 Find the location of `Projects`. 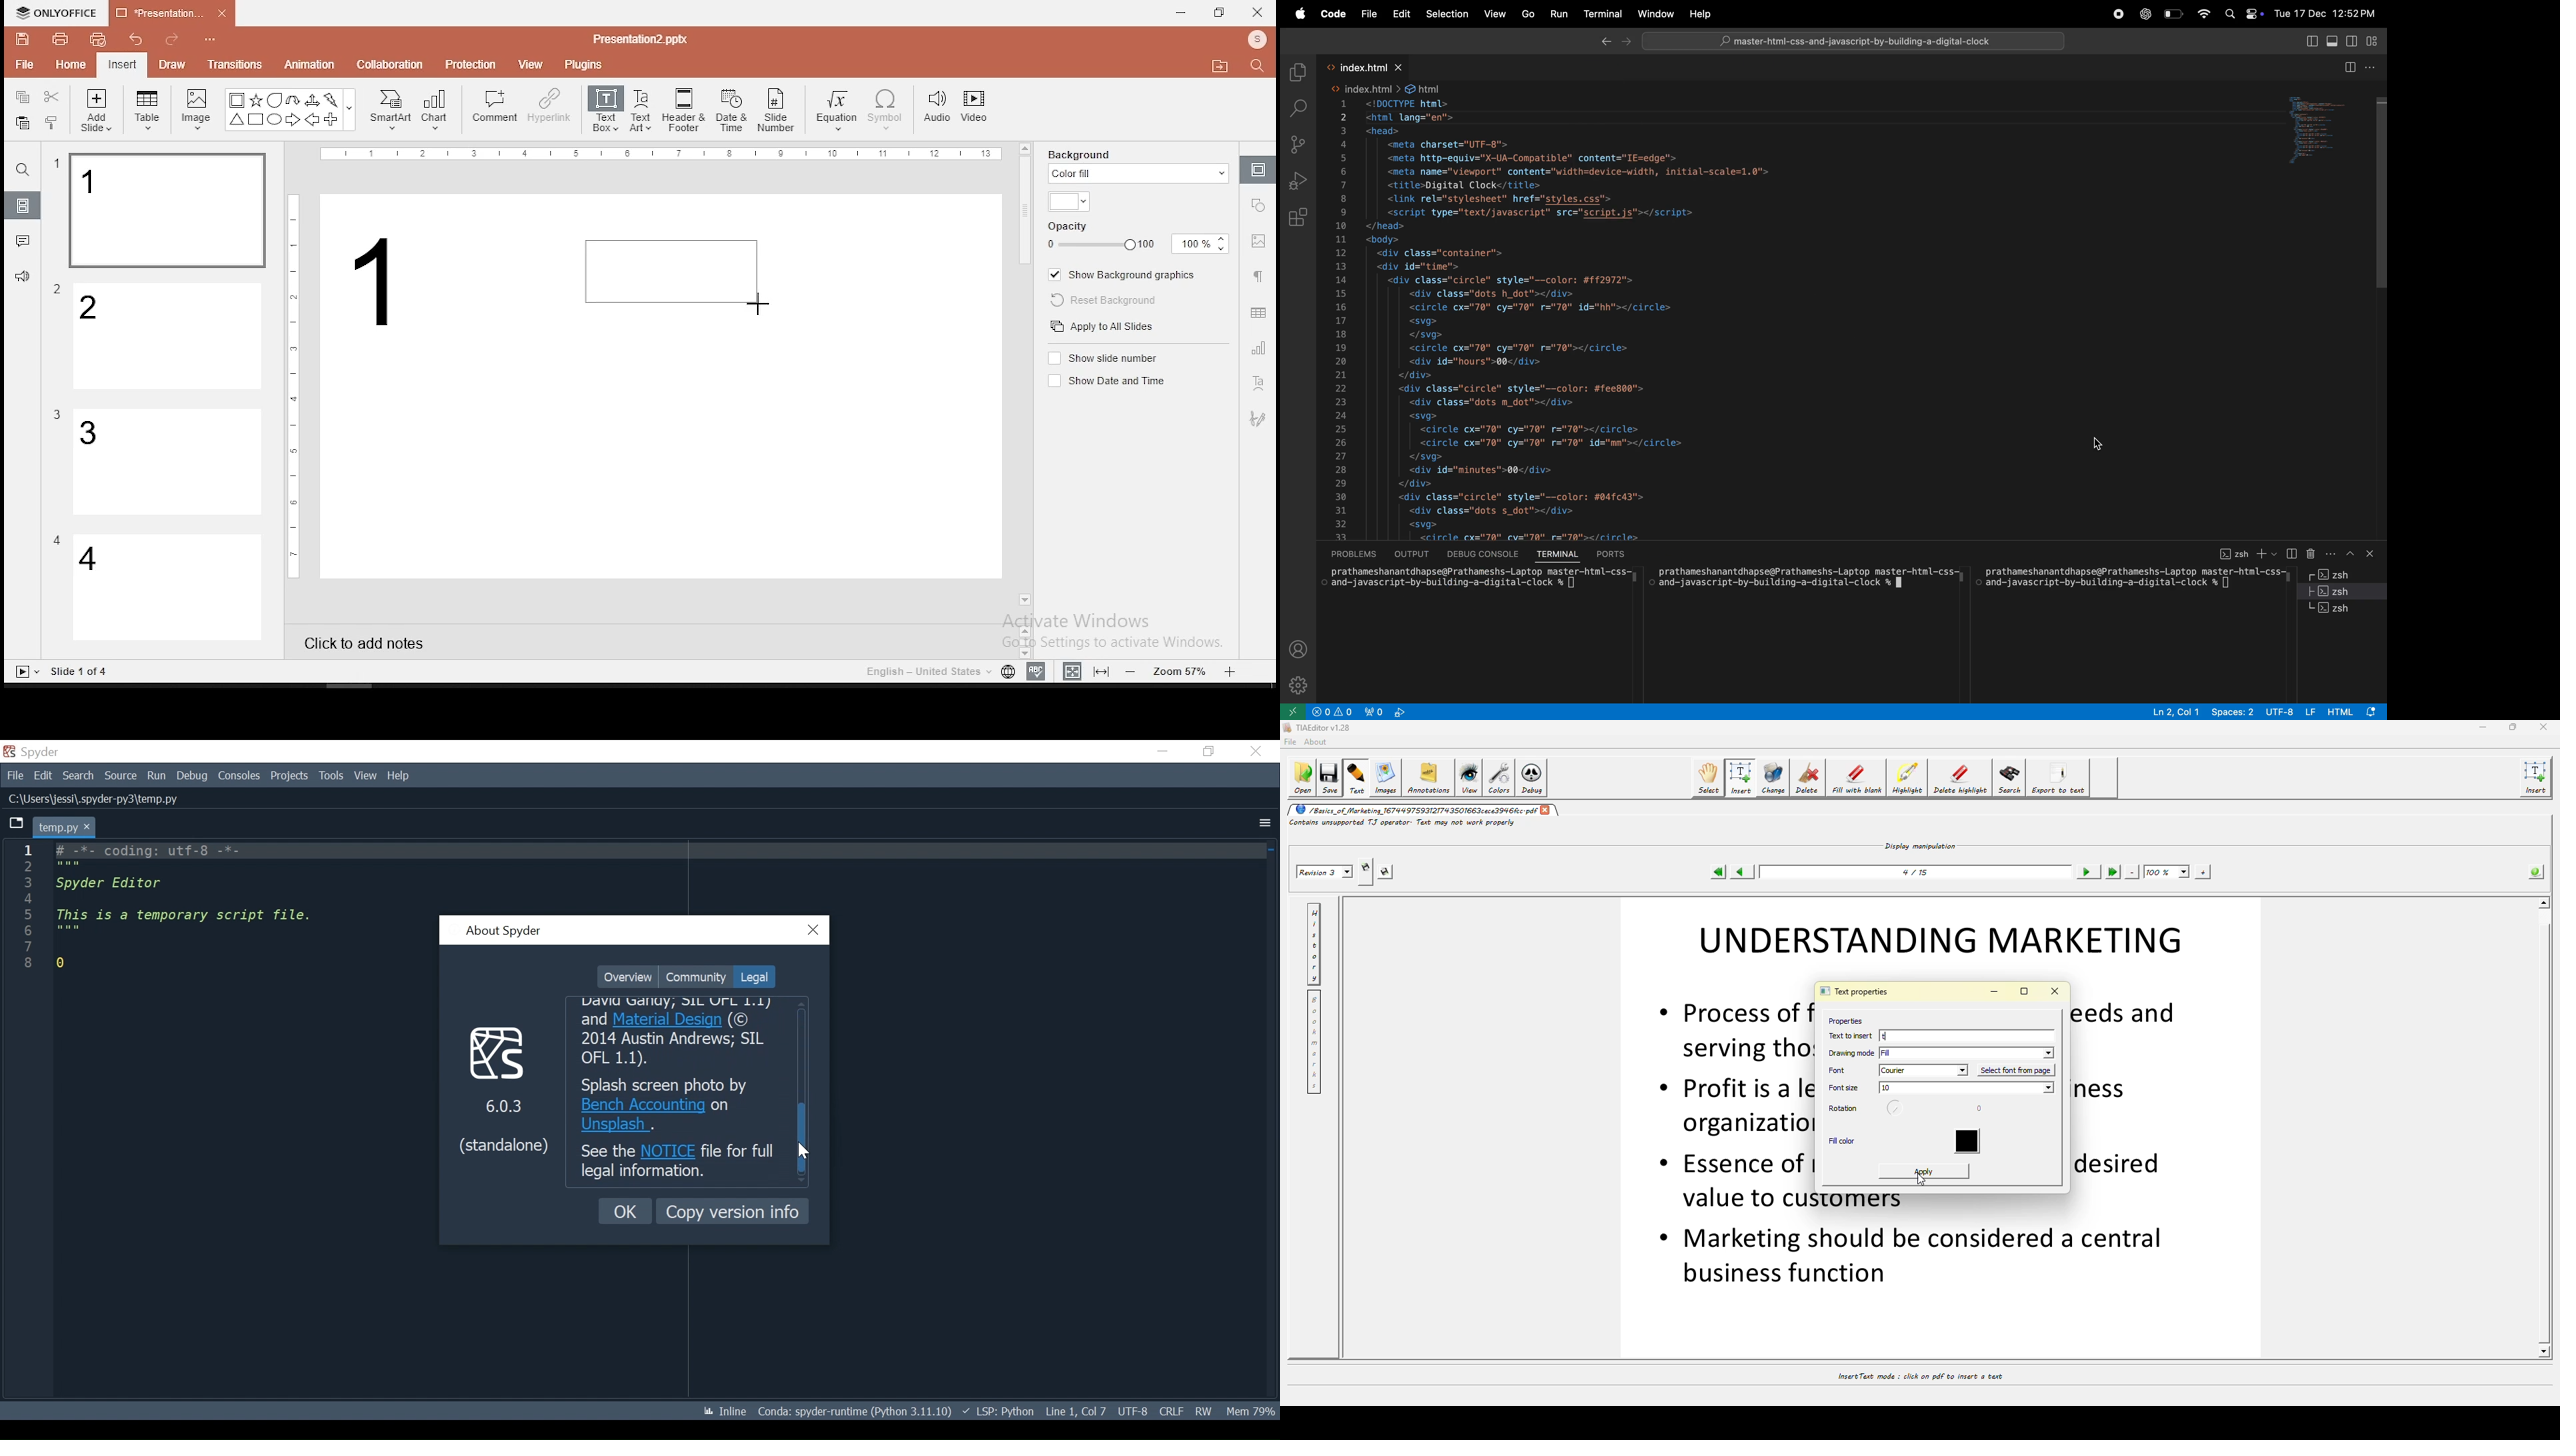

Projects is located at coordinates (289, 776).